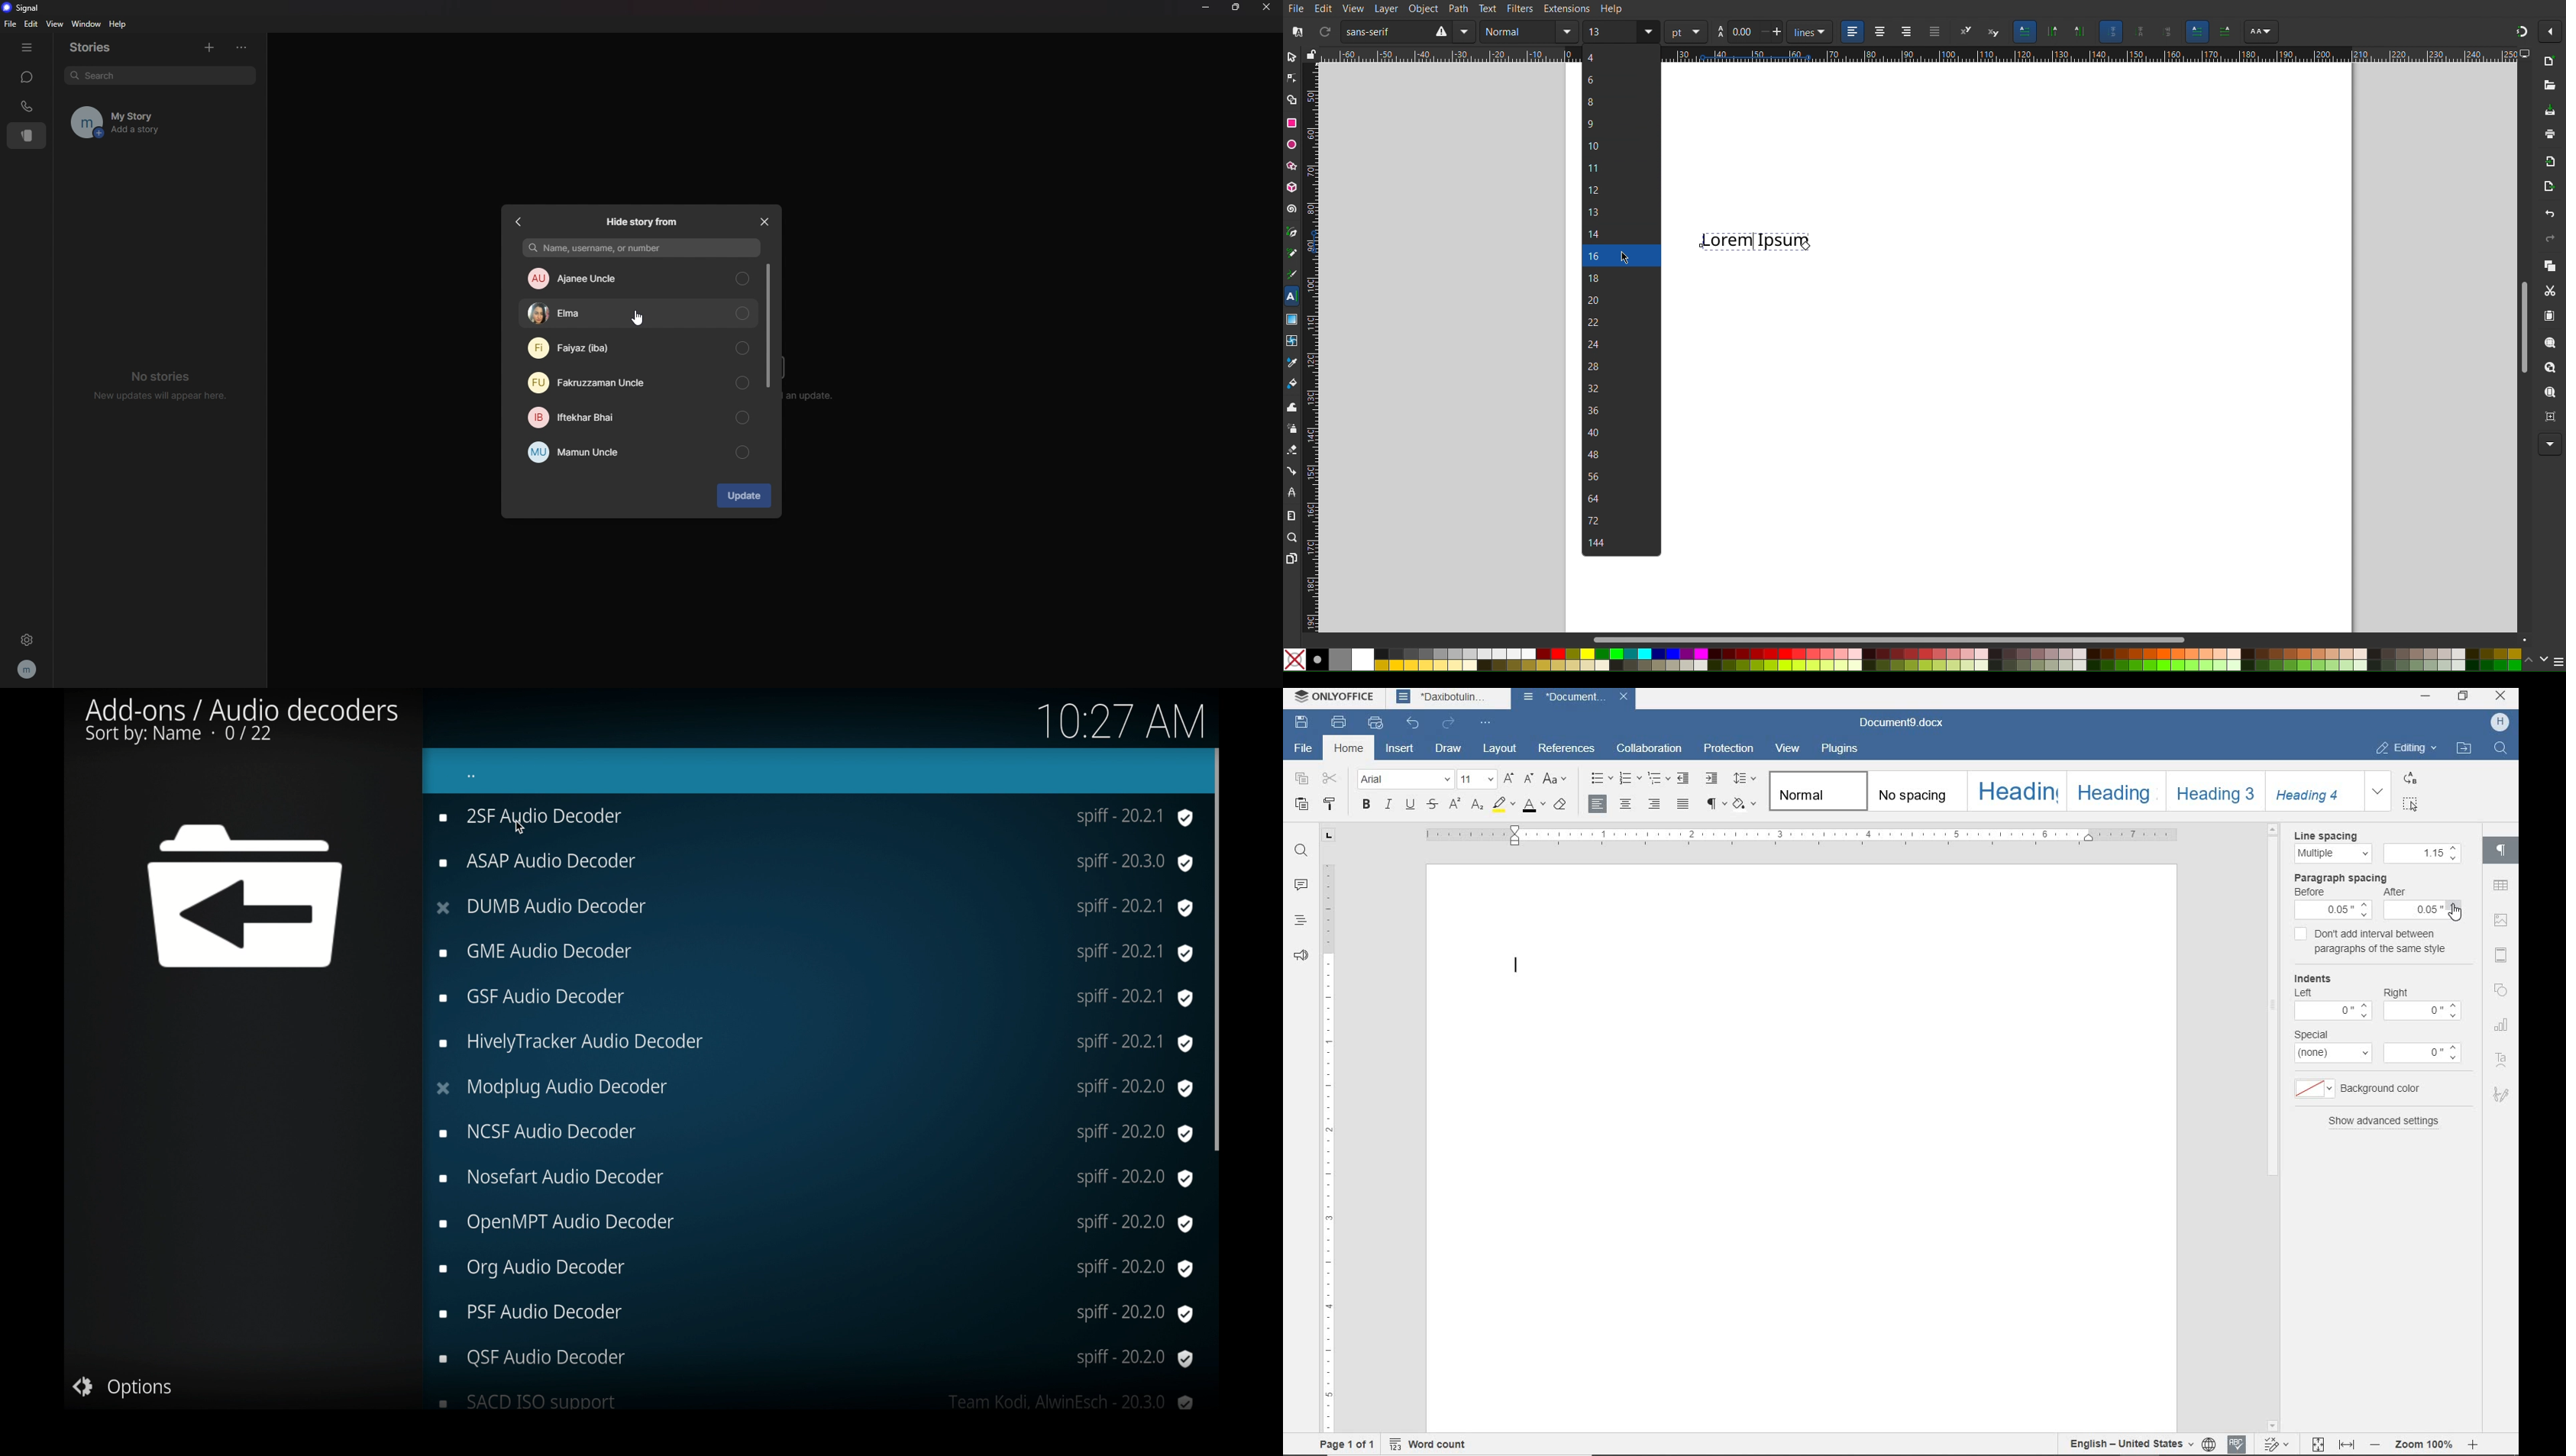 The image size is (2576, 1456). I want to click on draw, so click(1451, 750).